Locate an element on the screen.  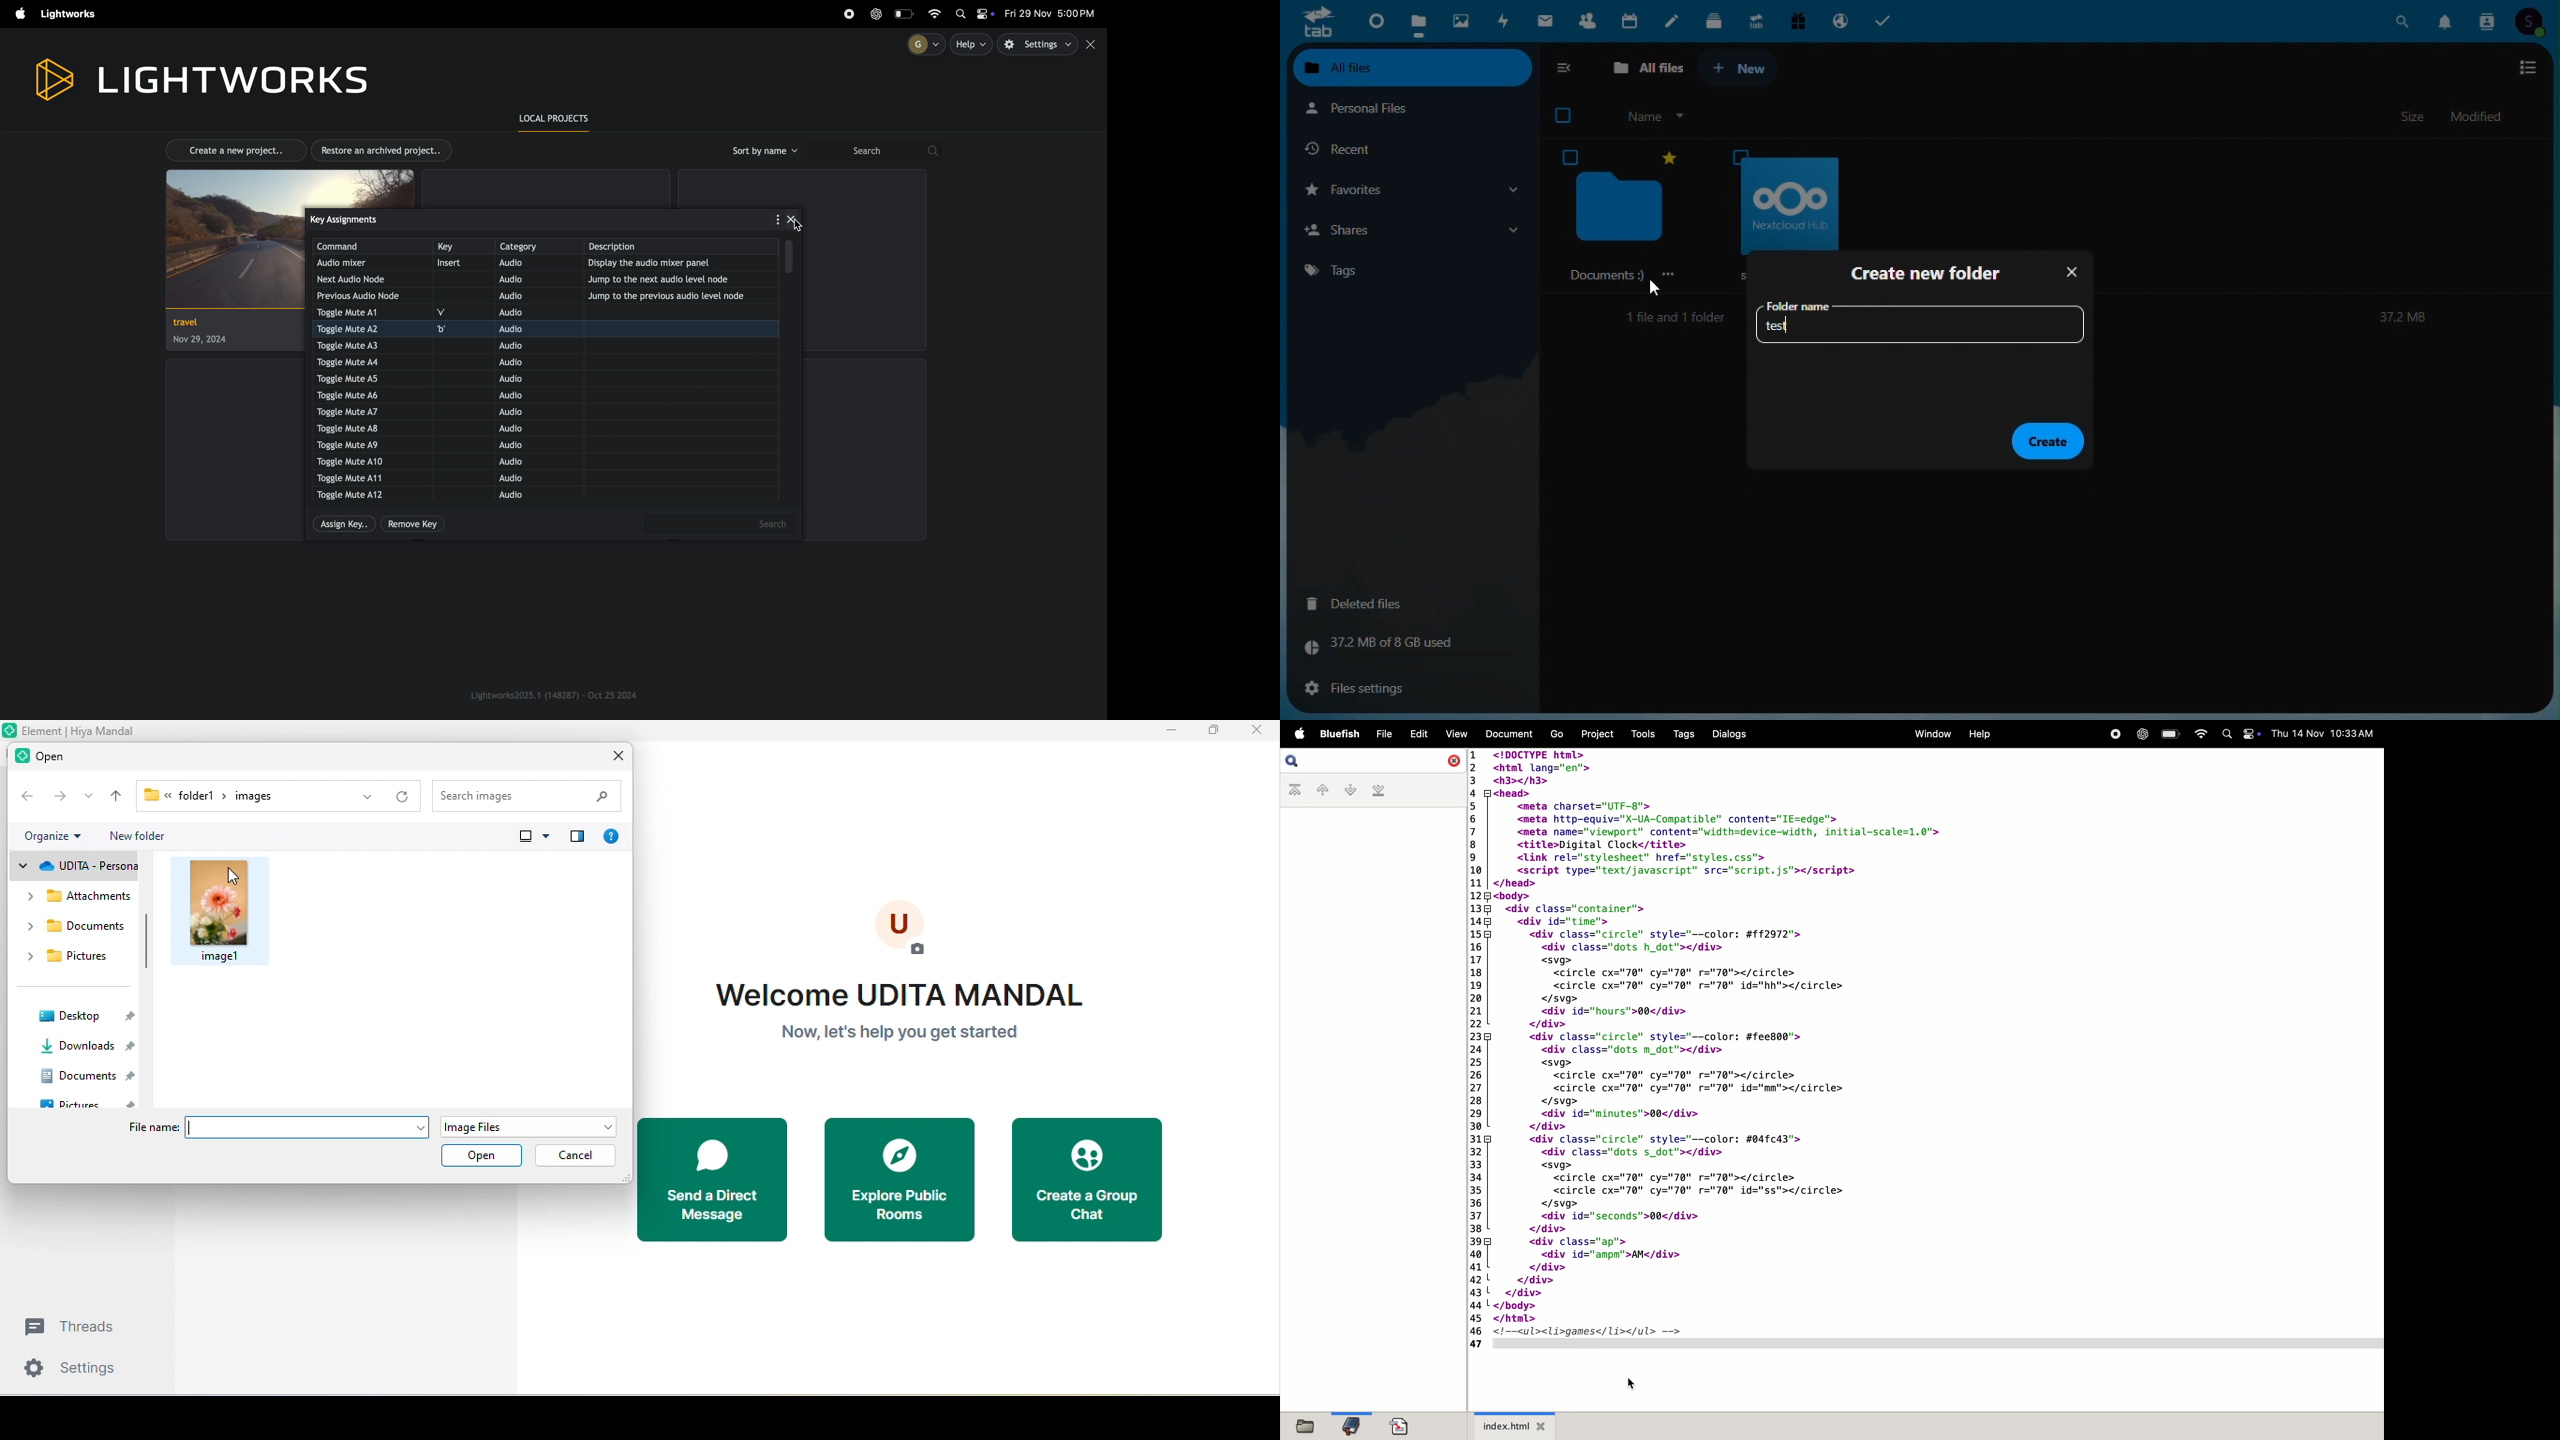
Free trial is located at coordinates (1800, 19).